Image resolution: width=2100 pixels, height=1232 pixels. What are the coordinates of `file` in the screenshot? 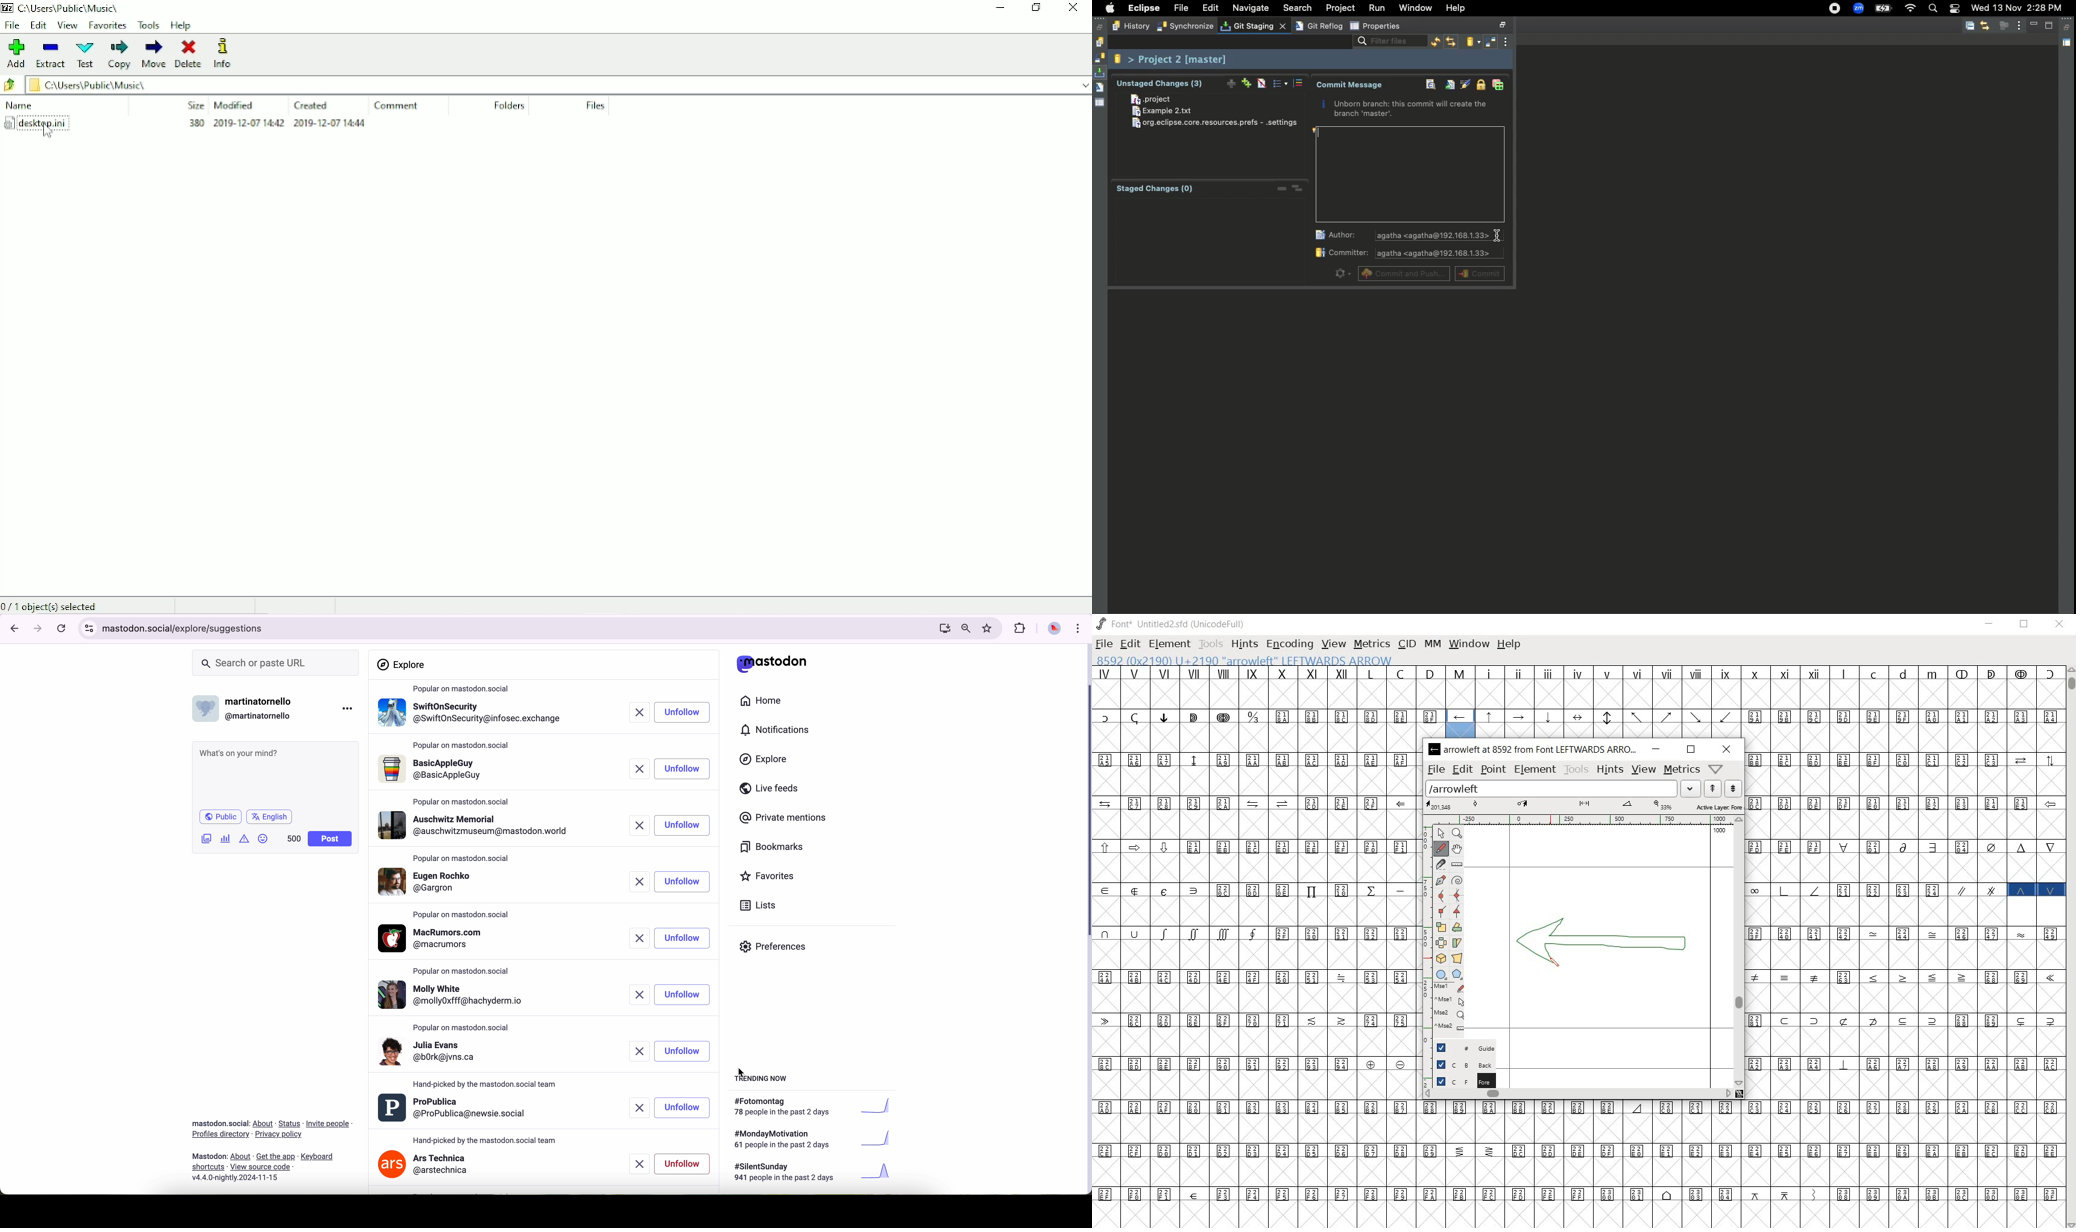 It's located at (1436, 769).